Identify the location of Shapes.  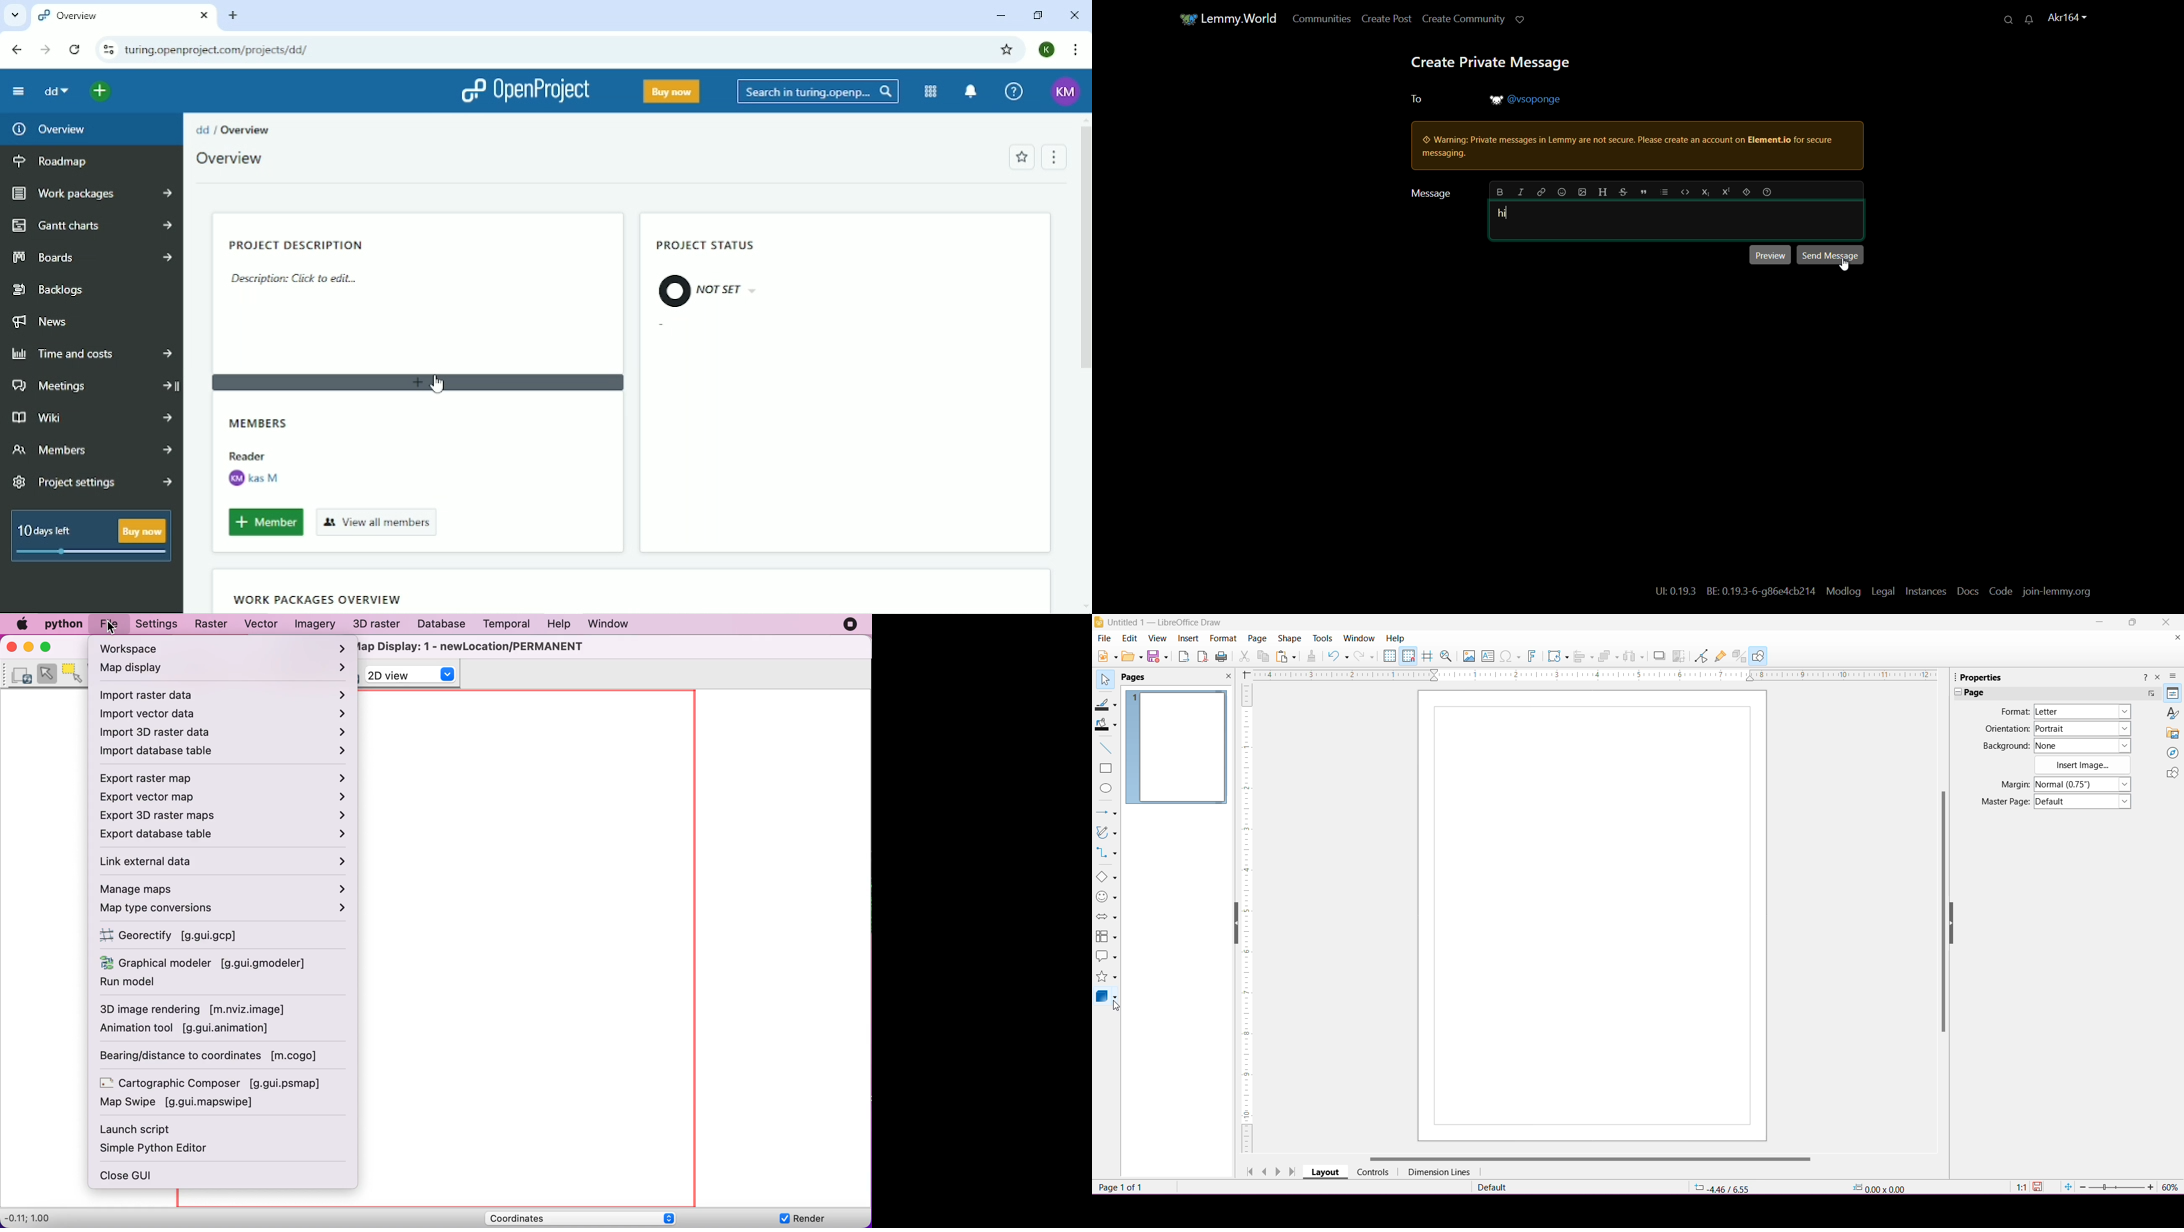
(2171, 774).